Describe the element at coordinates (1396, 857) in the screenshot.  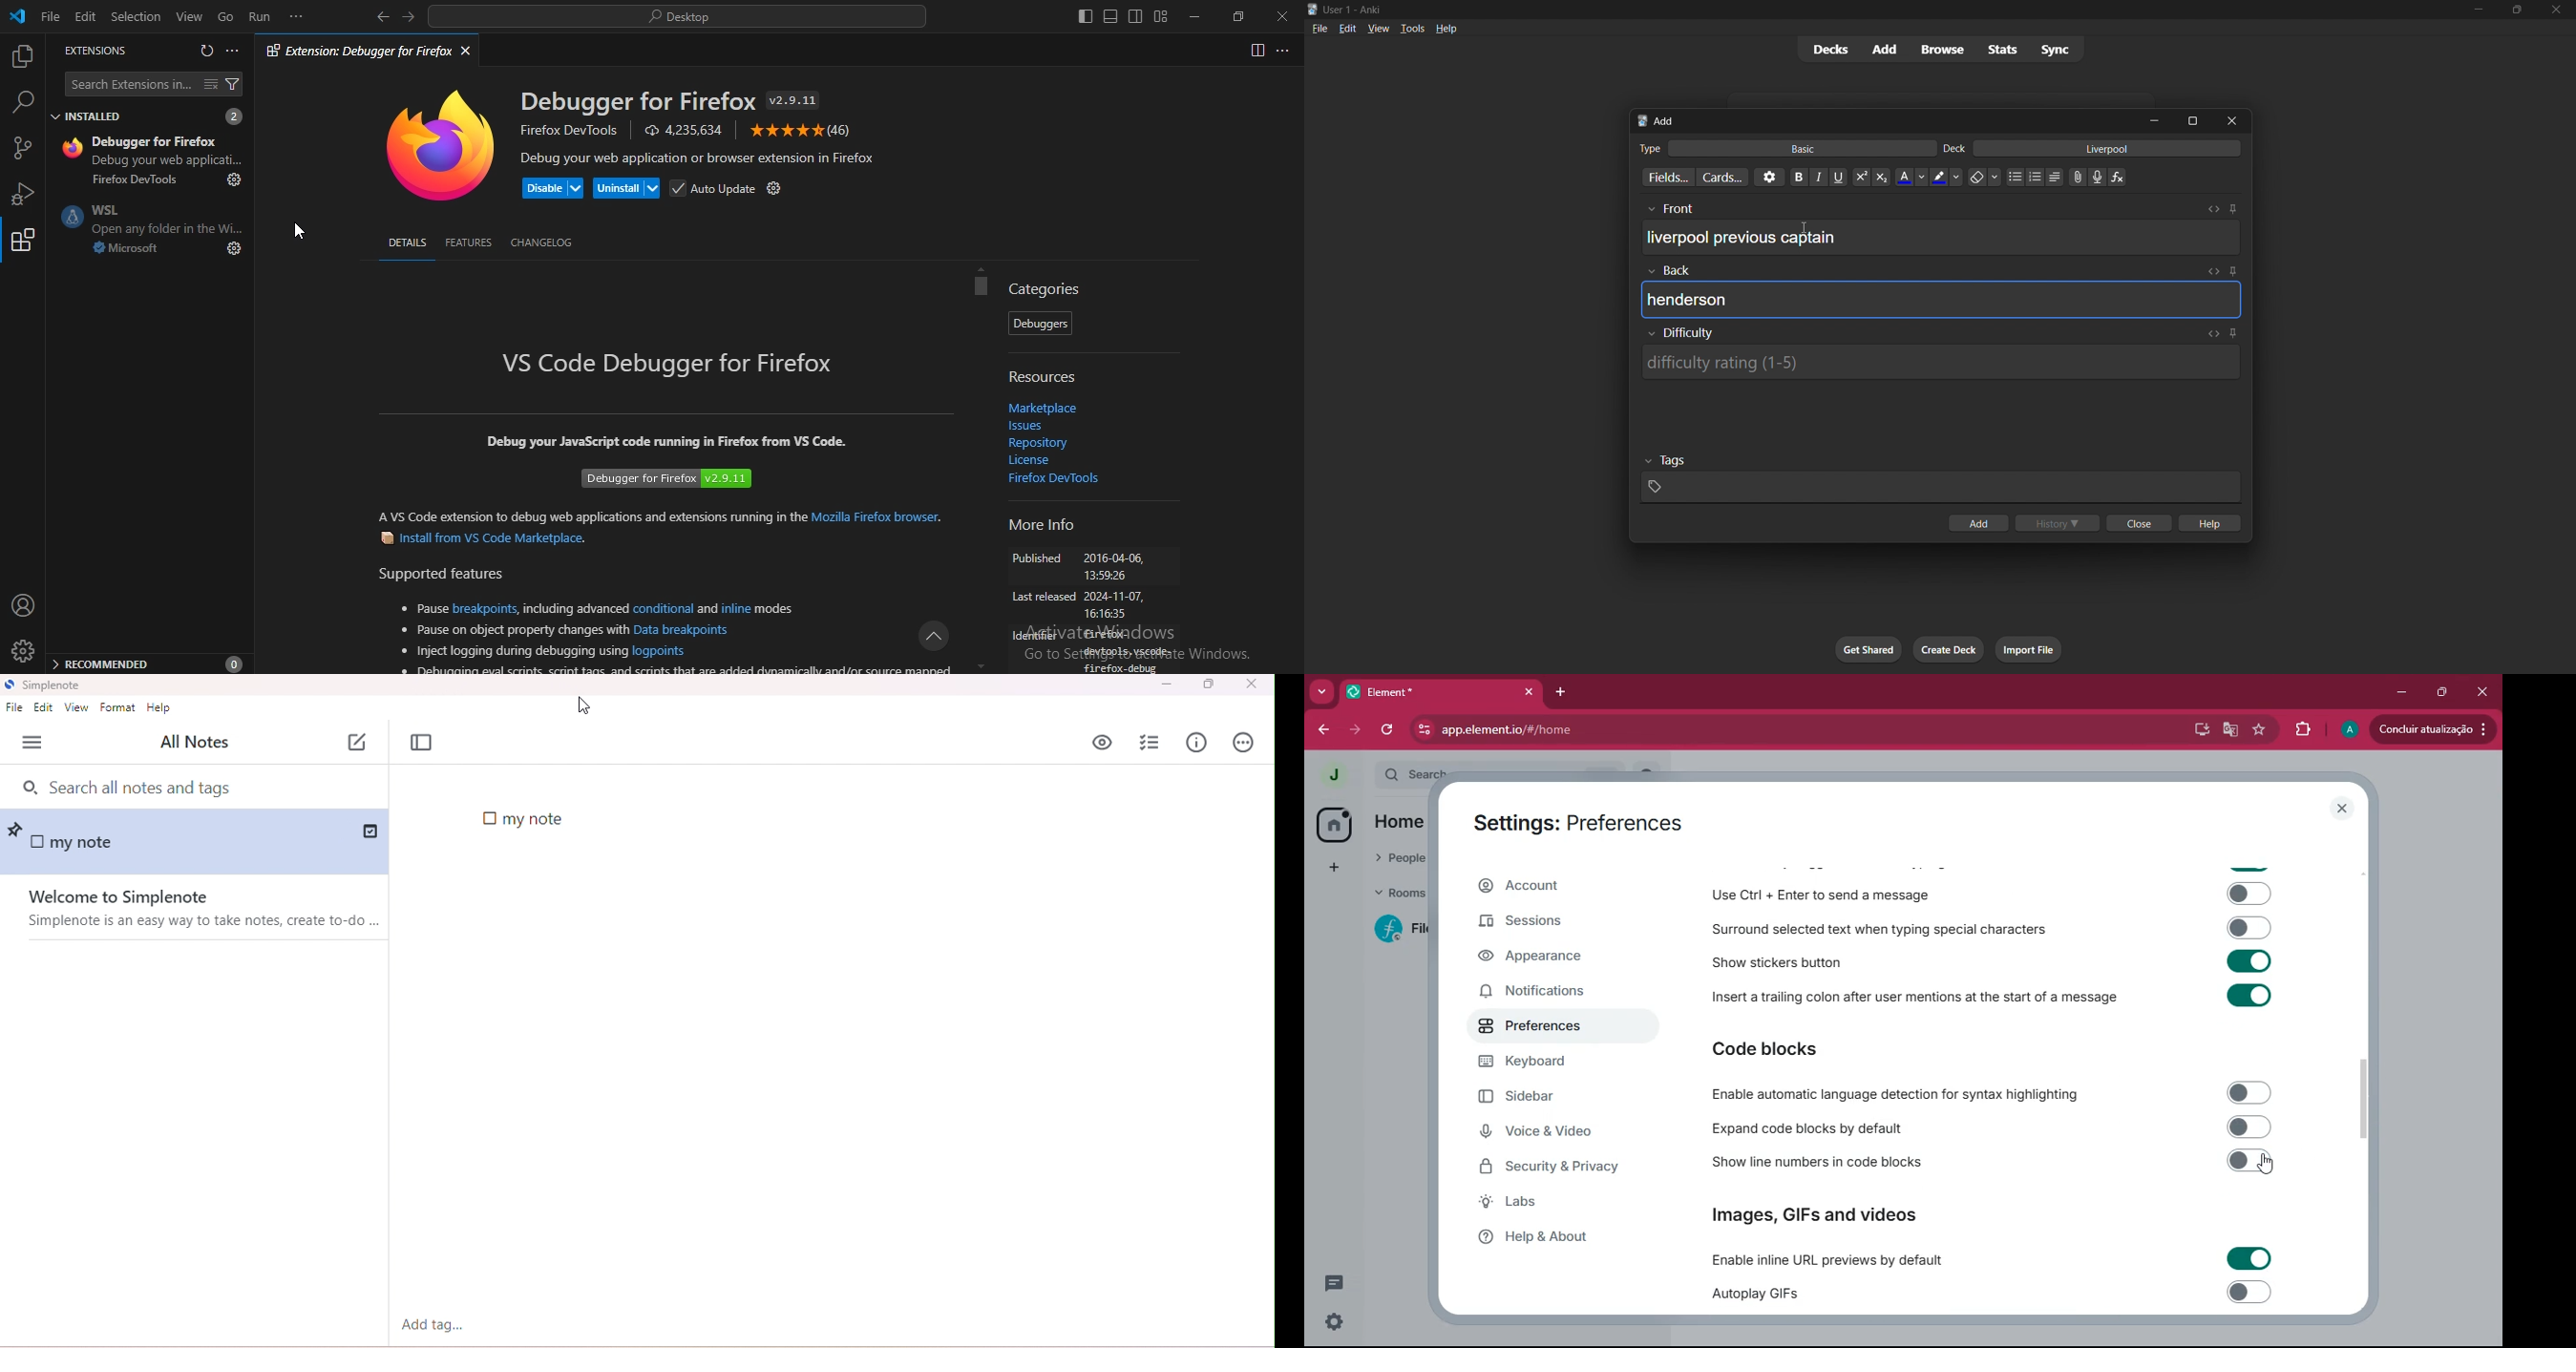
I see `people` at that location.